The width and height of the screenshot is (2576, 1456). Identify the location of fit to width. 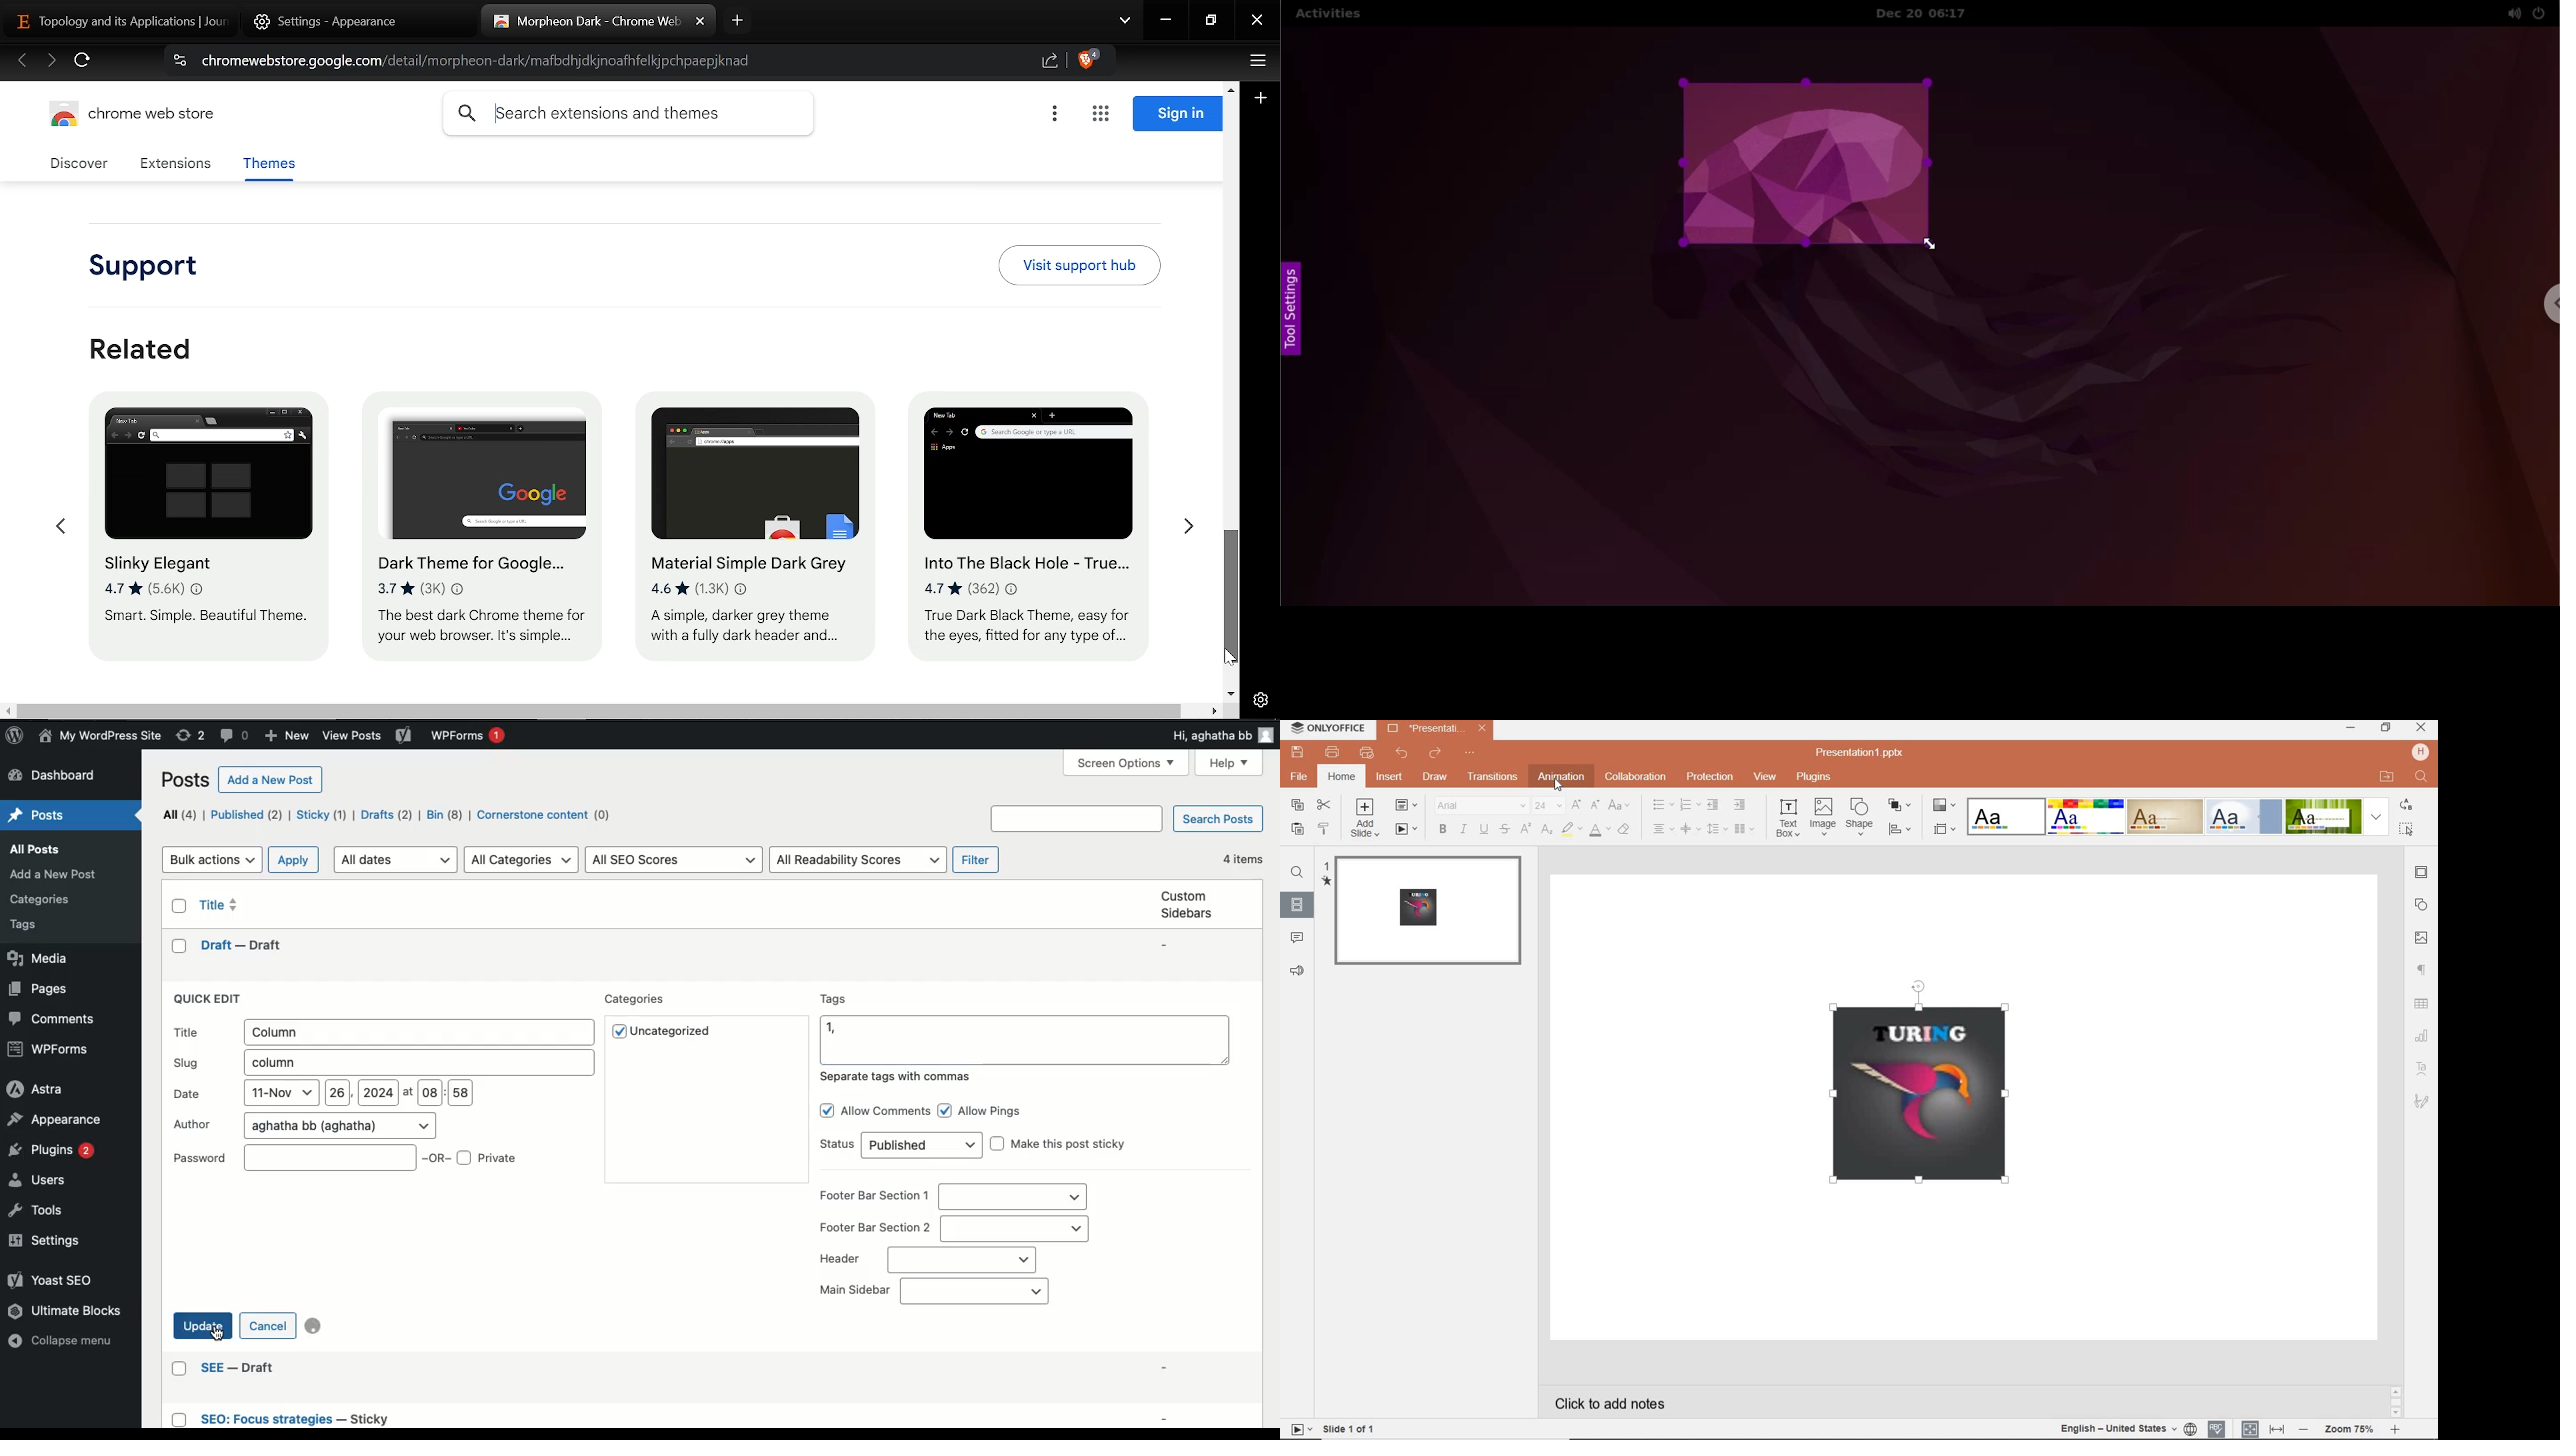
(2277, 1430).